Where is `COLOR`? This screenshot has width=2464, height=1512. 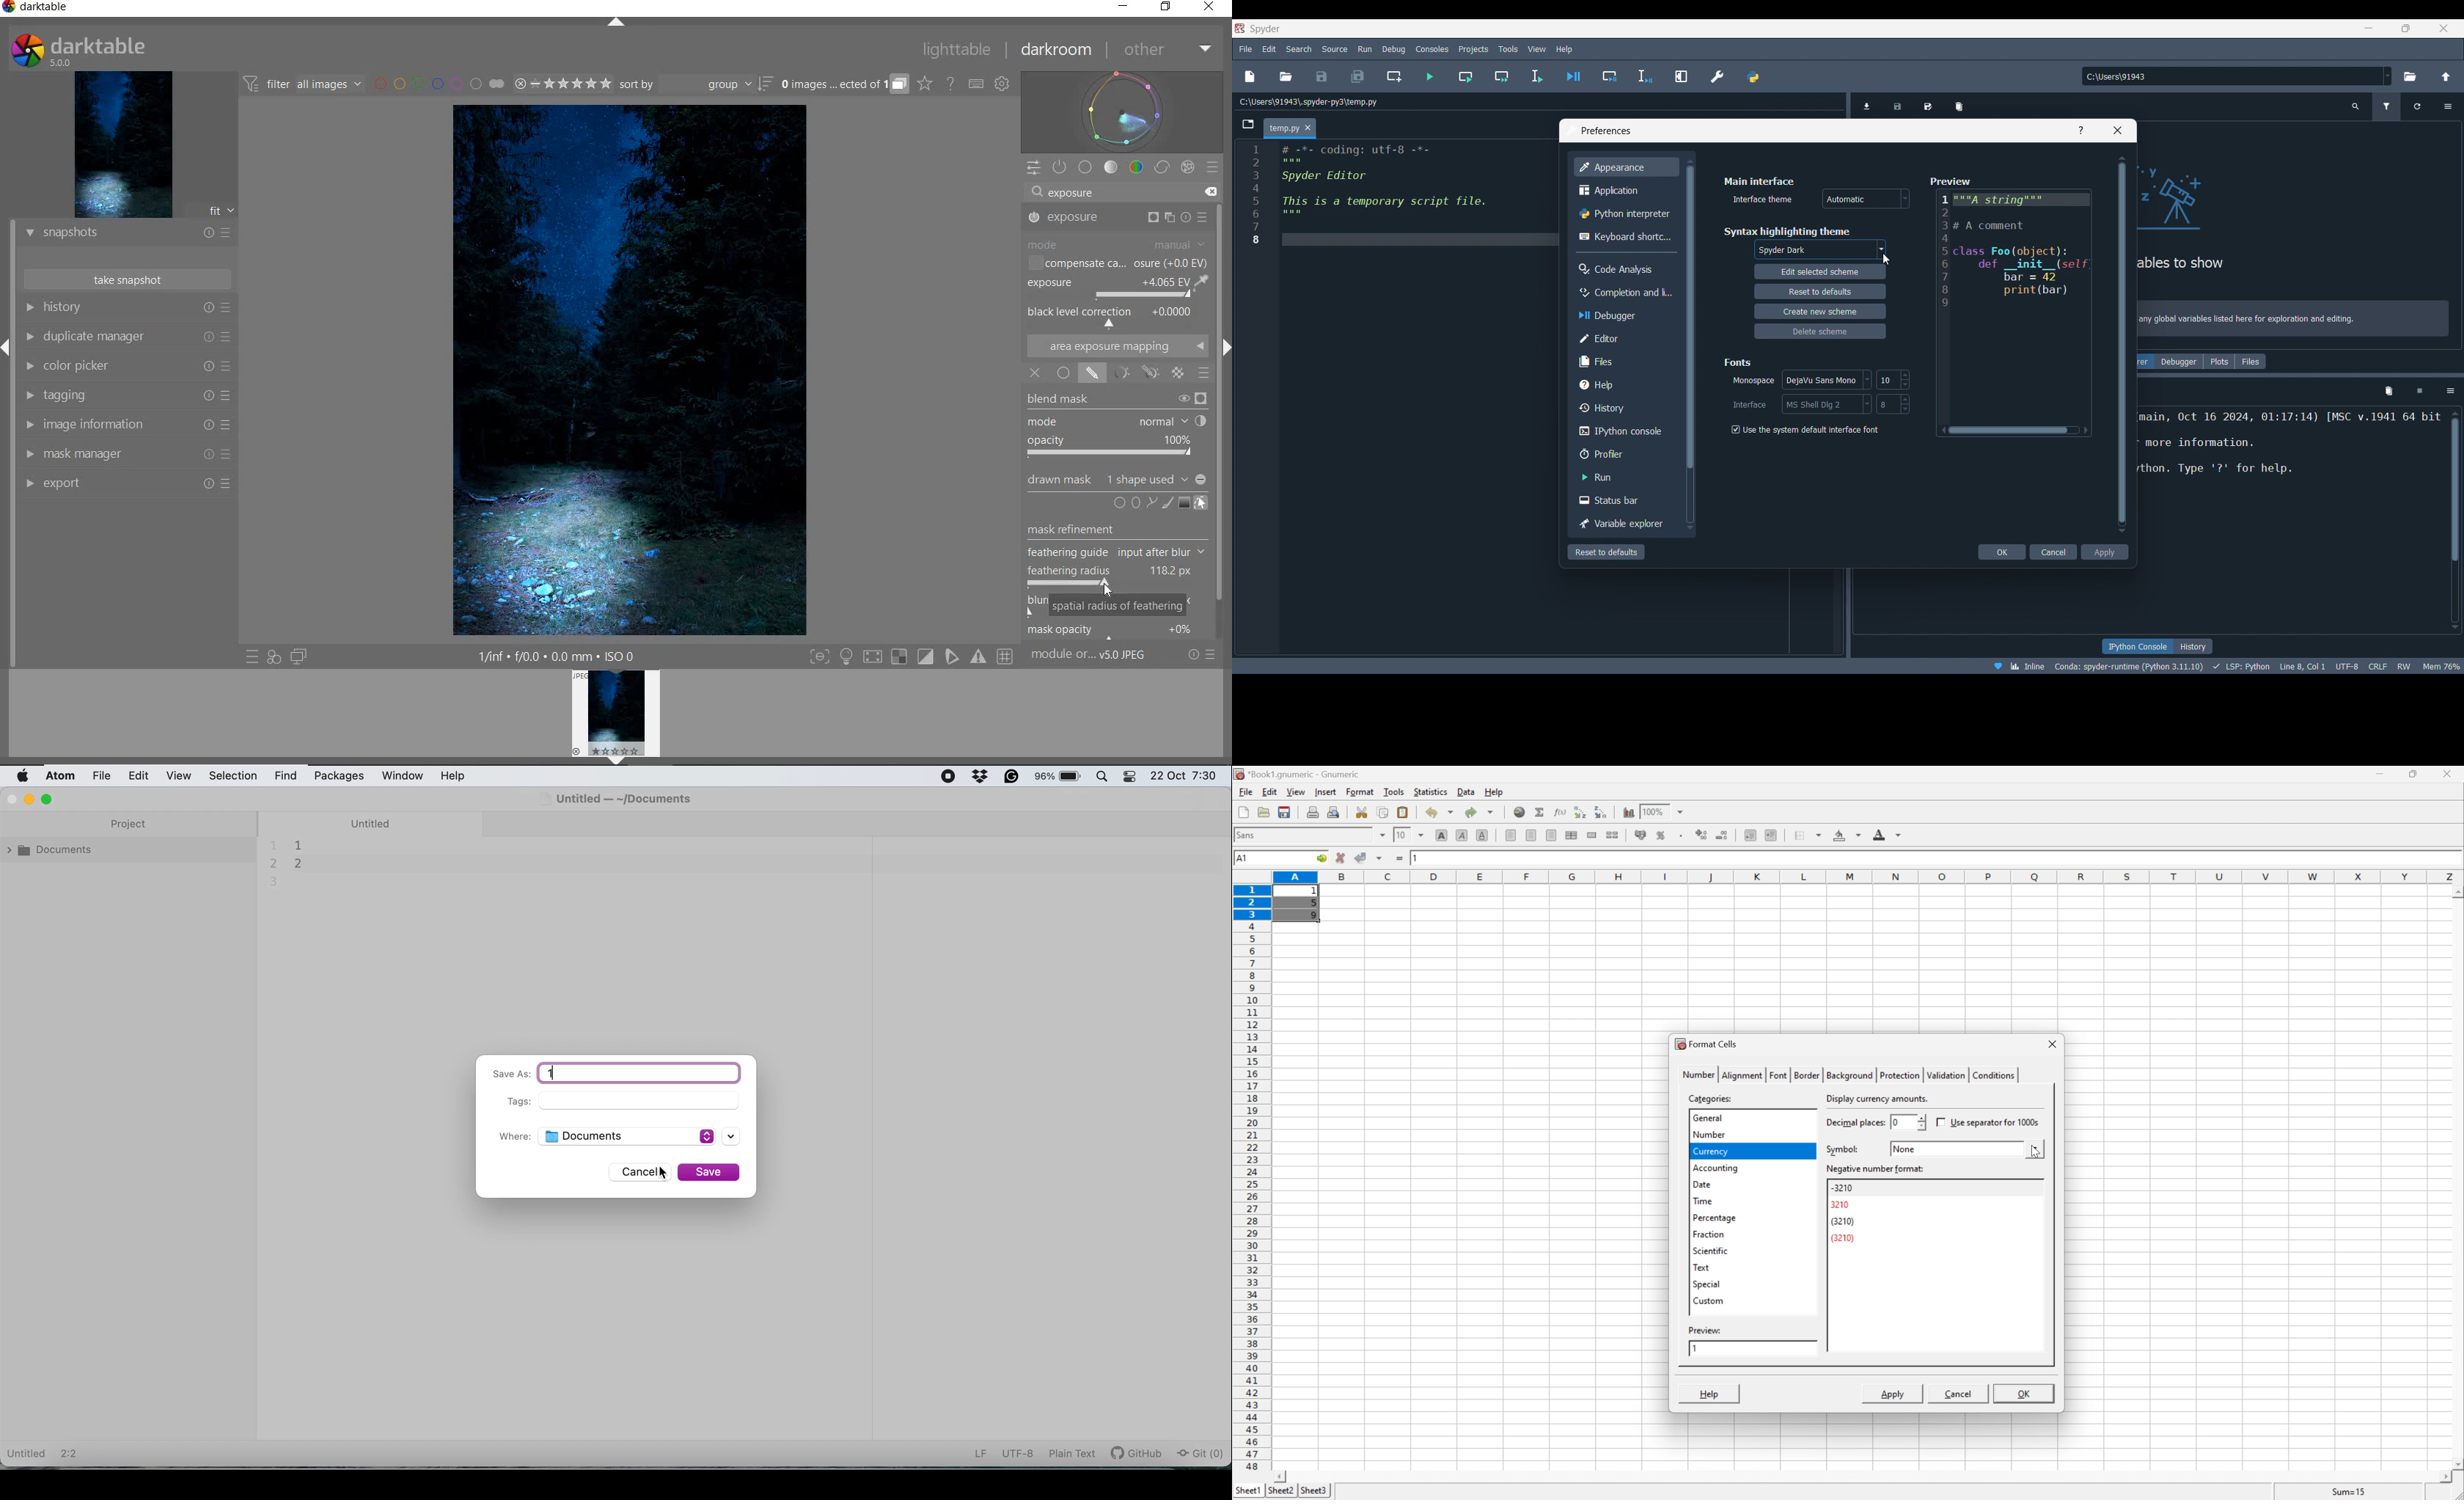
COLOR is located at coordinates (1138, 167).